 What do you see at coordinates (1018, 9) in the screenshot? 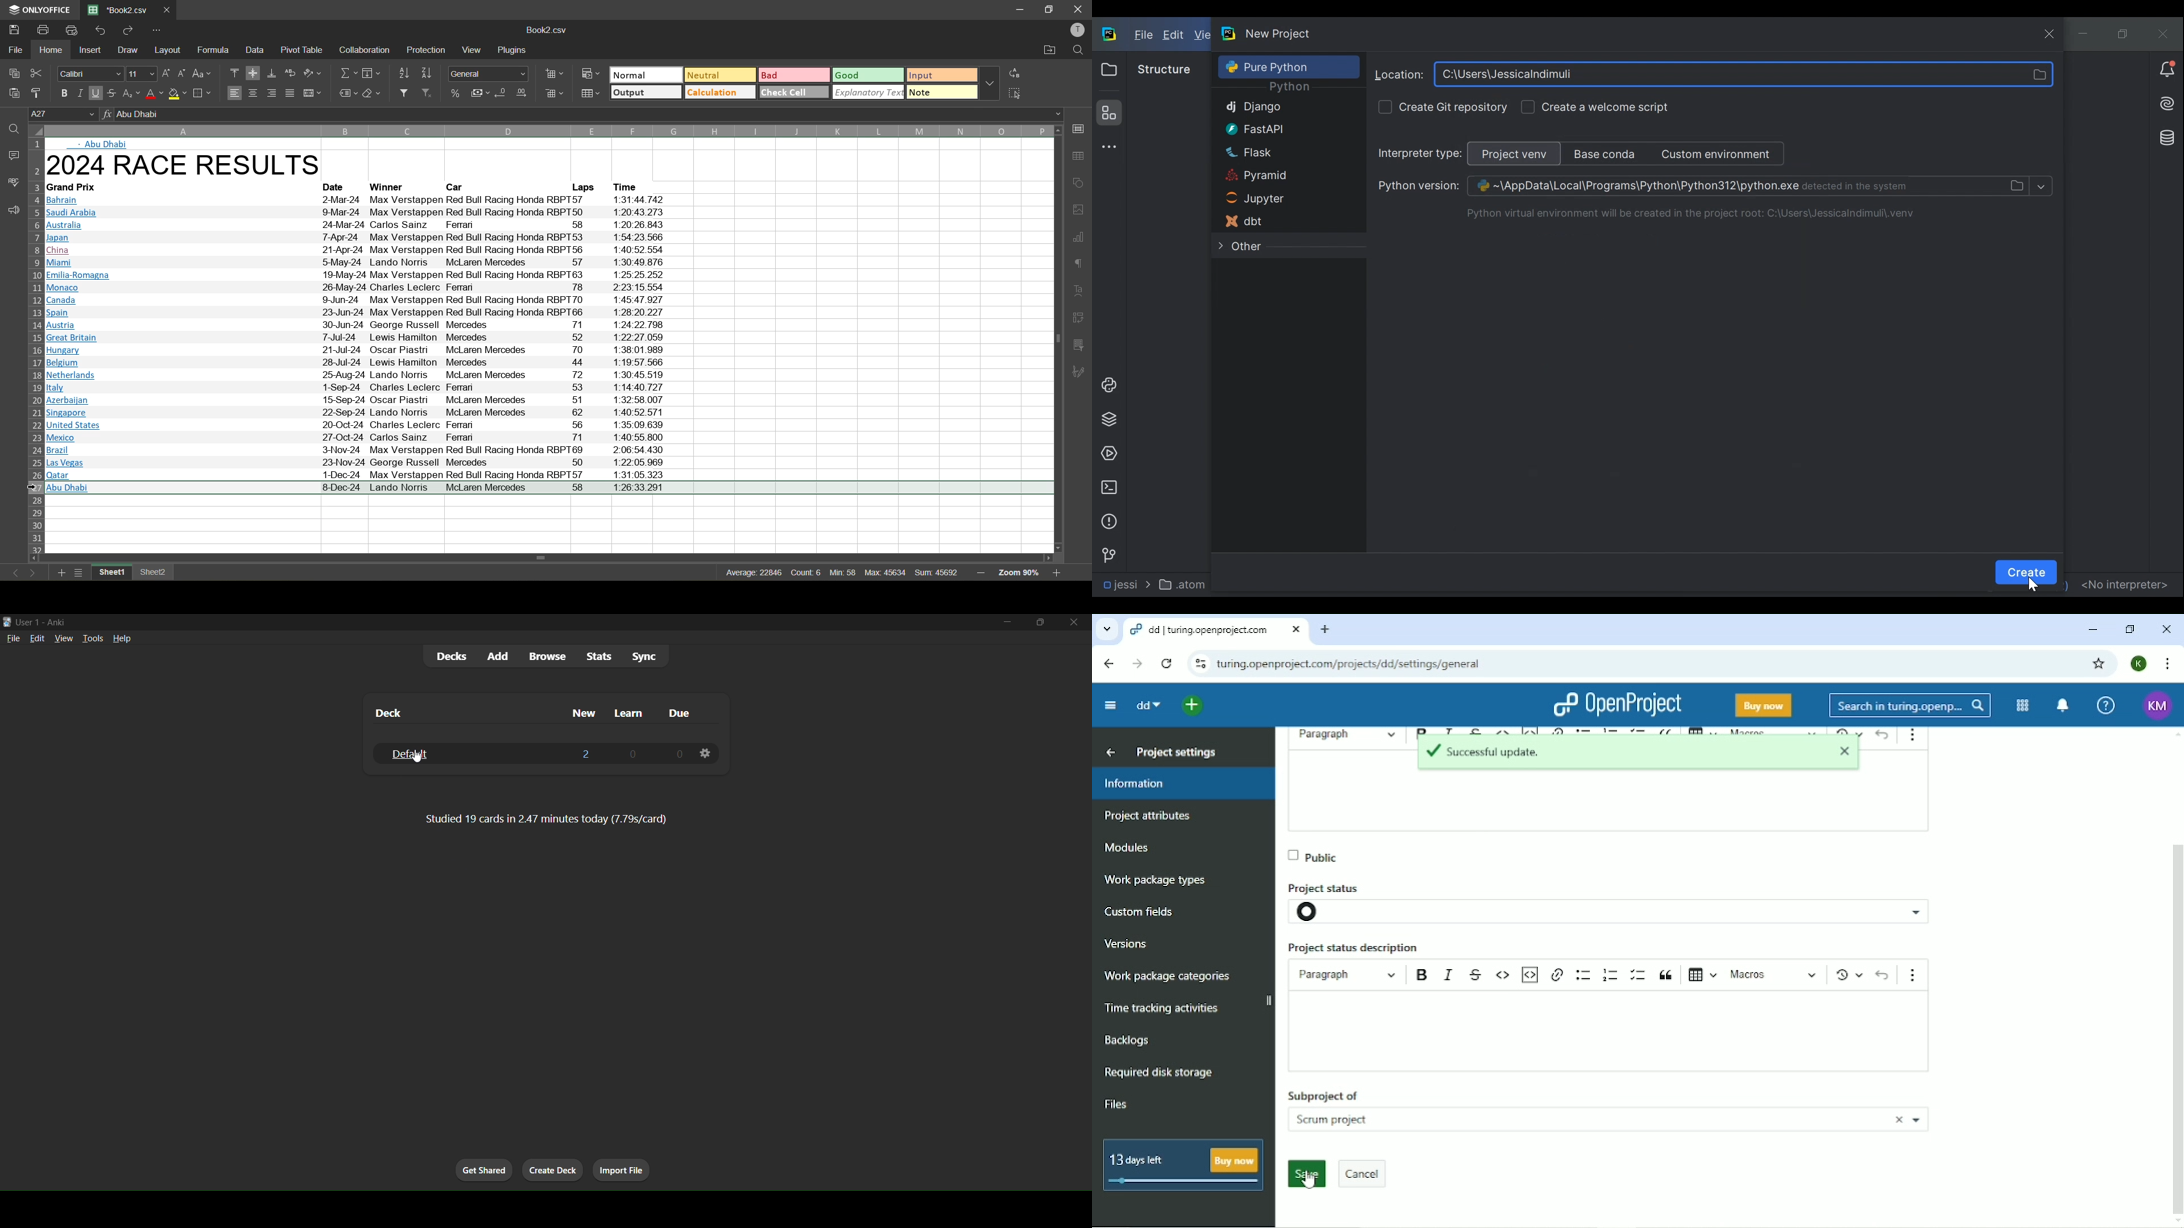
I see `minimize` at bounding box center [1018, 9].